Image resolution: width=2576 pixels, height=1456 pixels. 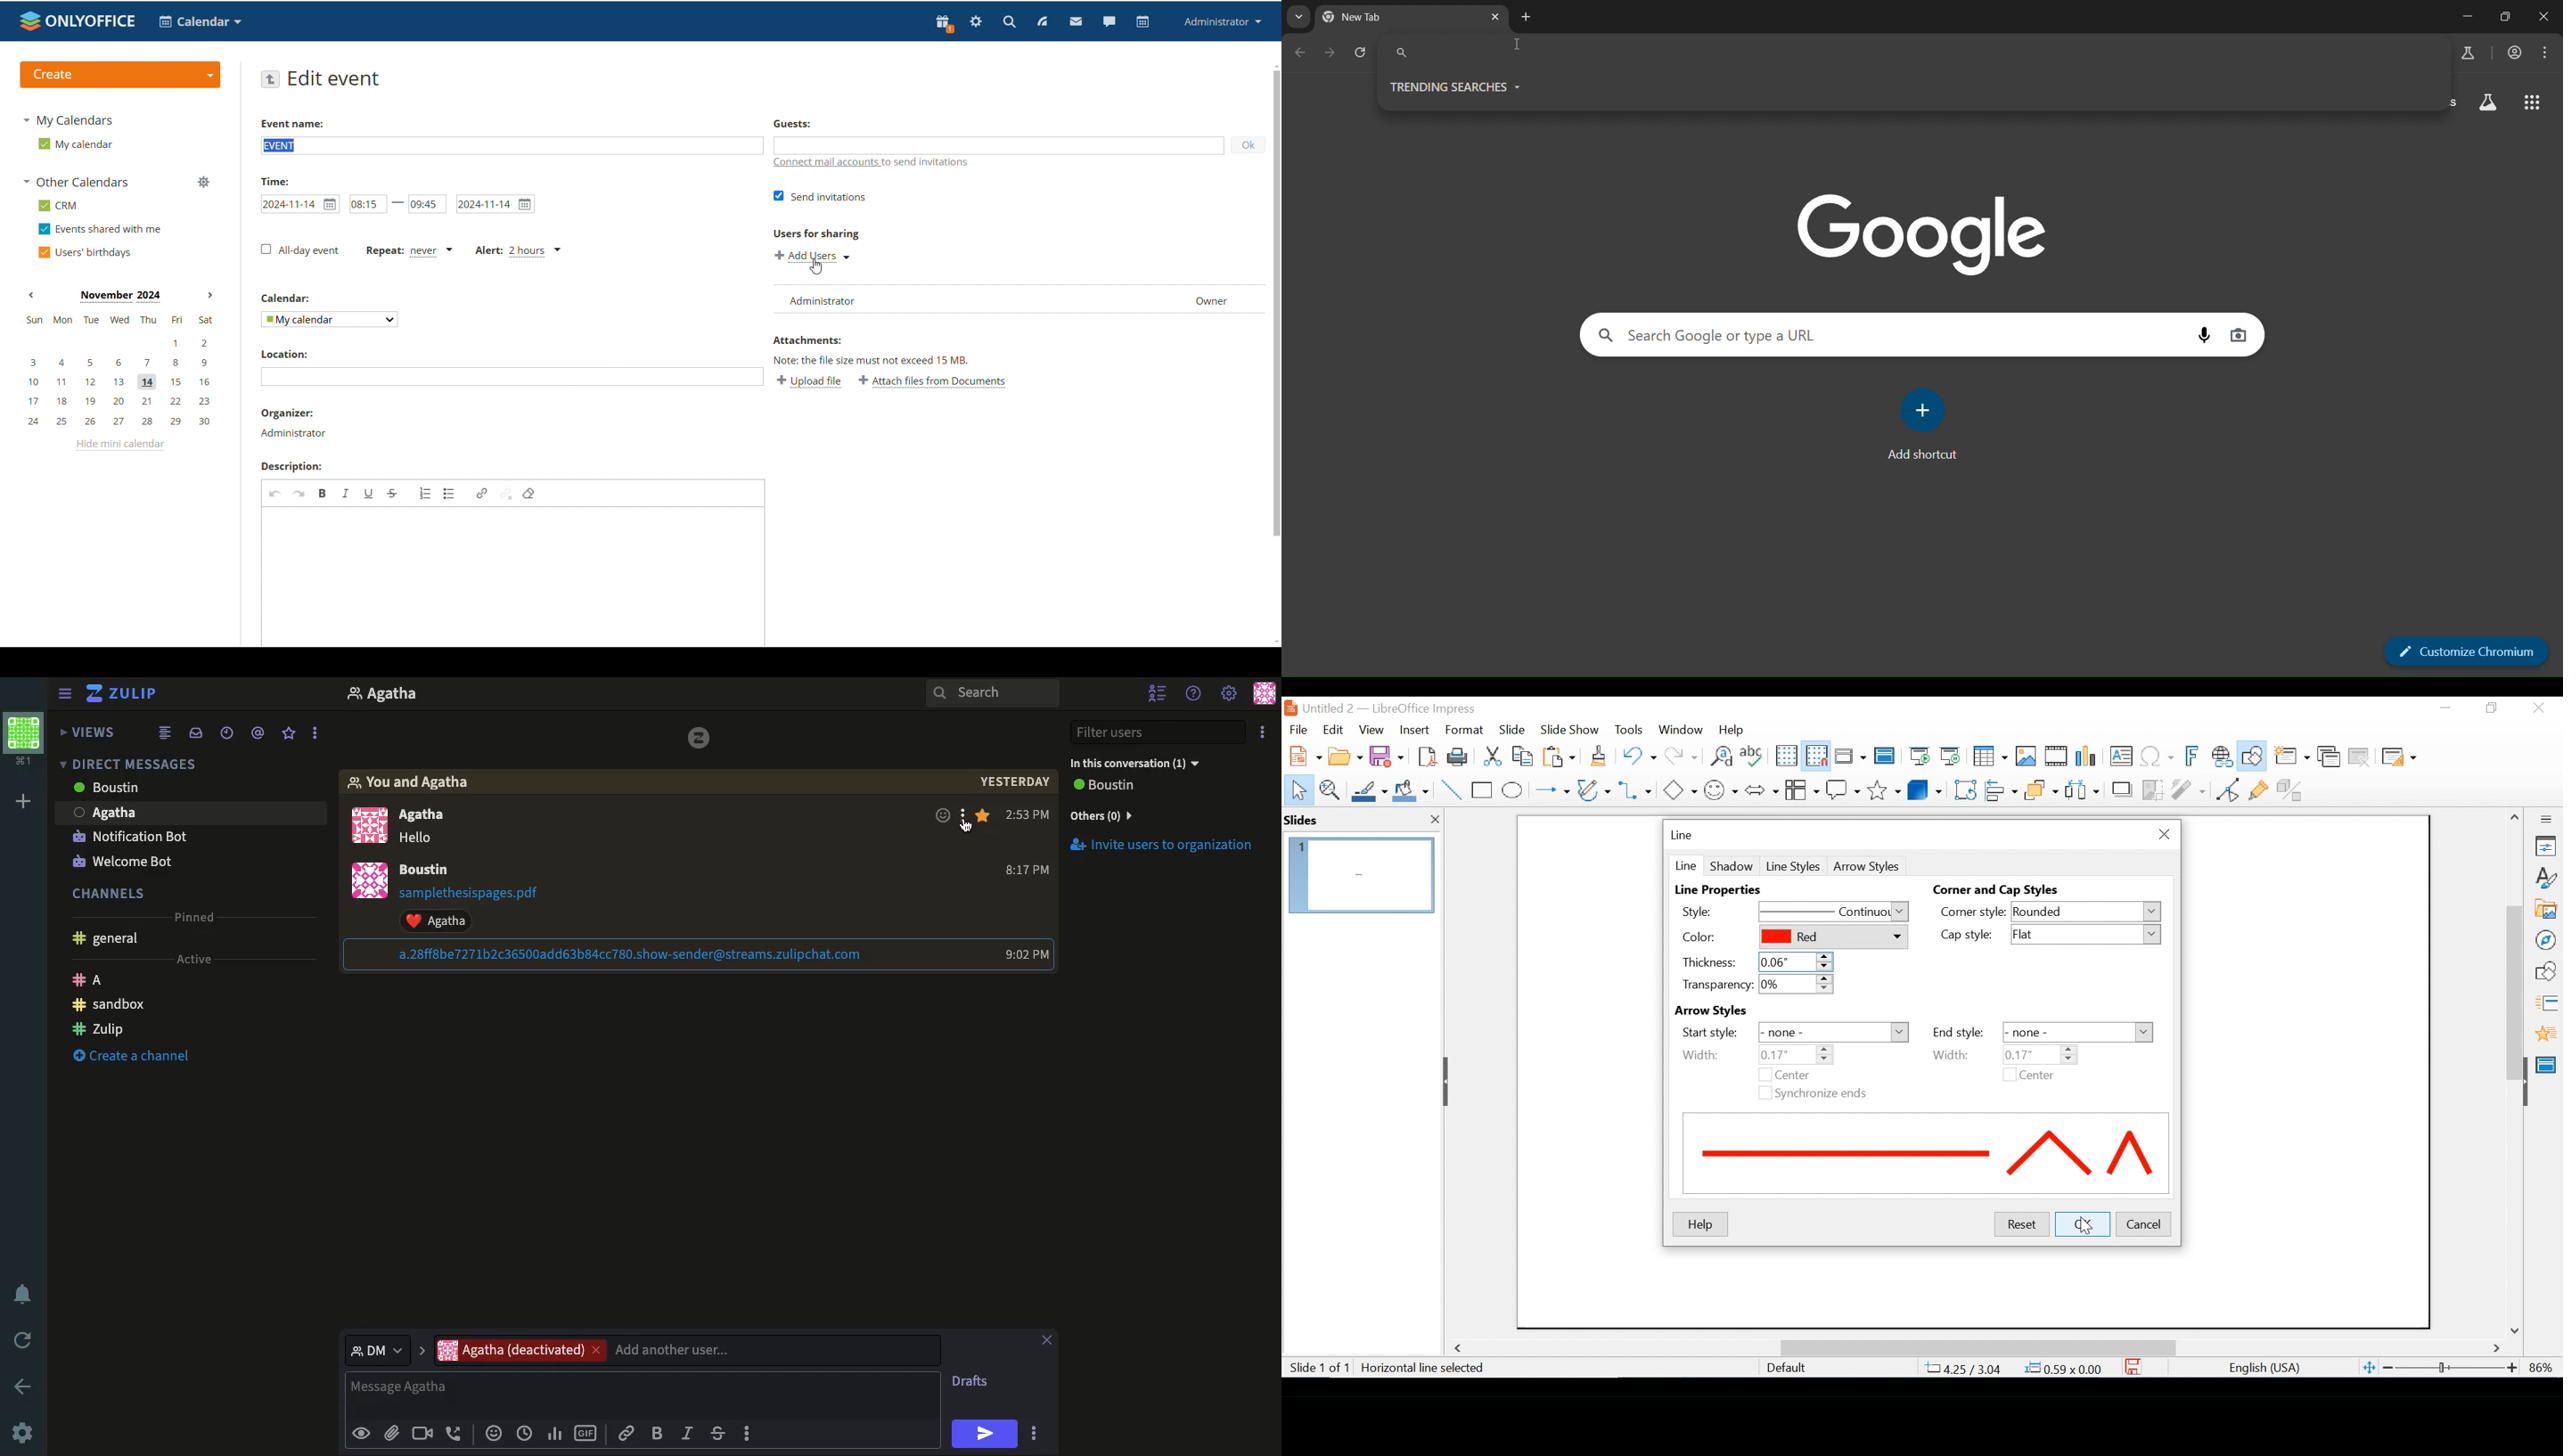 What do you see at coordinates (192, 812) in the screenshot?
I see `agatha` at bounding box center [192, 812].